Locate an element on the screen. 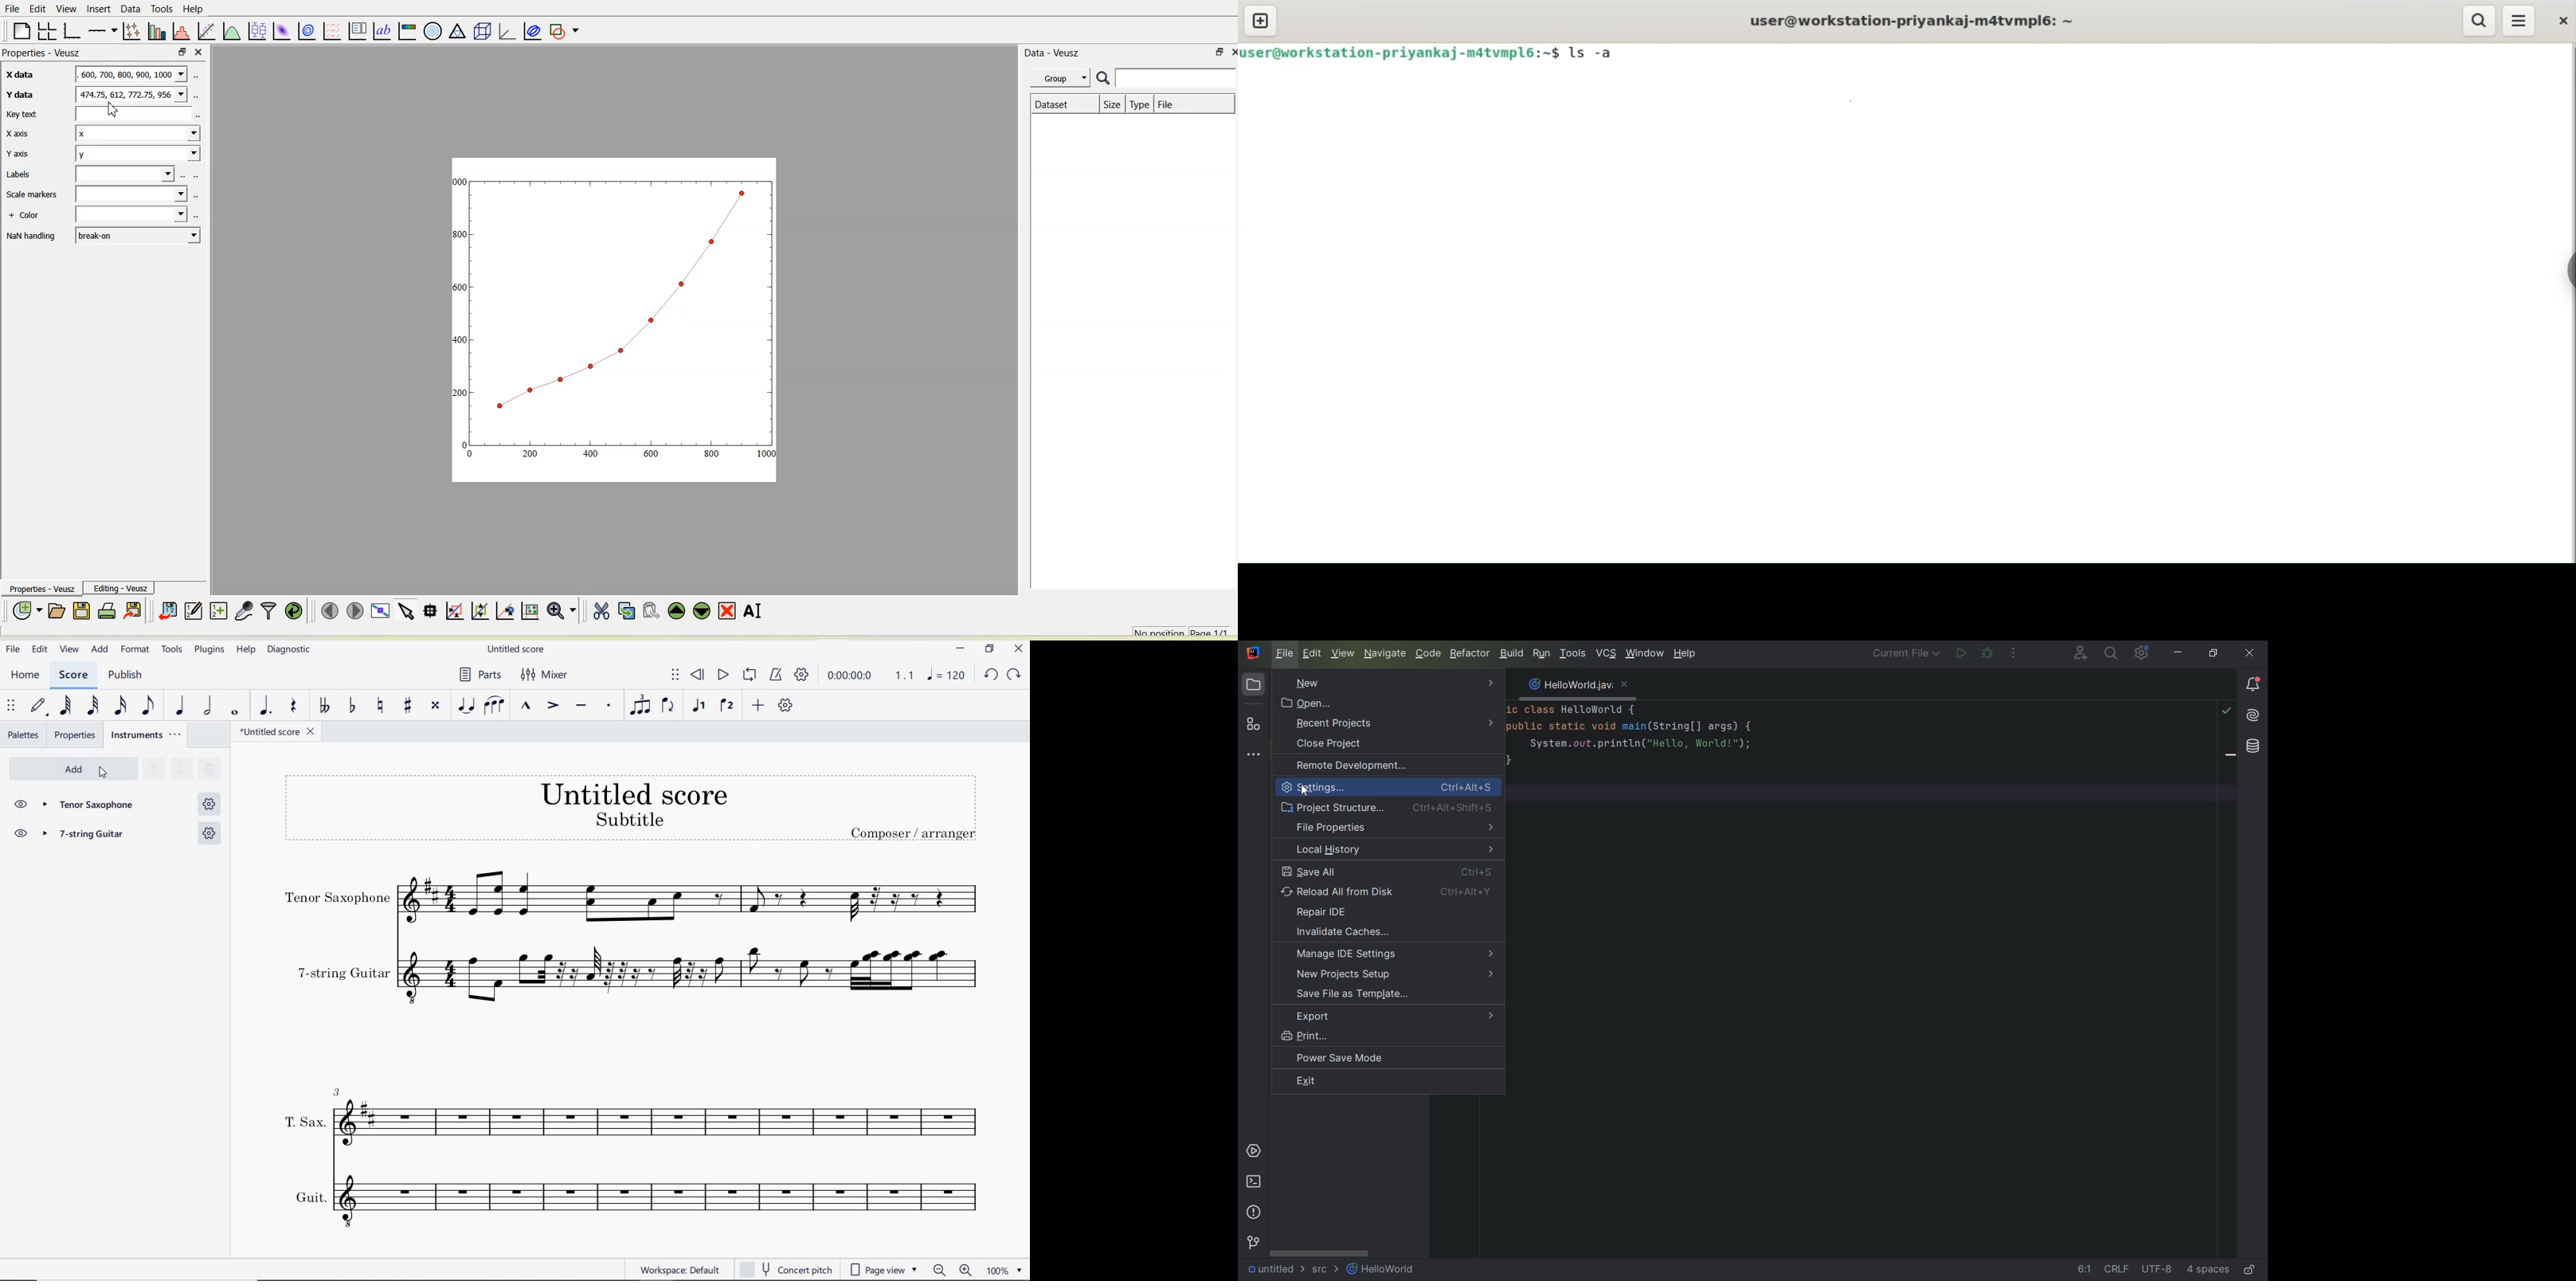 The image size is (2576, 1288). New document is located at coordinates (27, 611).